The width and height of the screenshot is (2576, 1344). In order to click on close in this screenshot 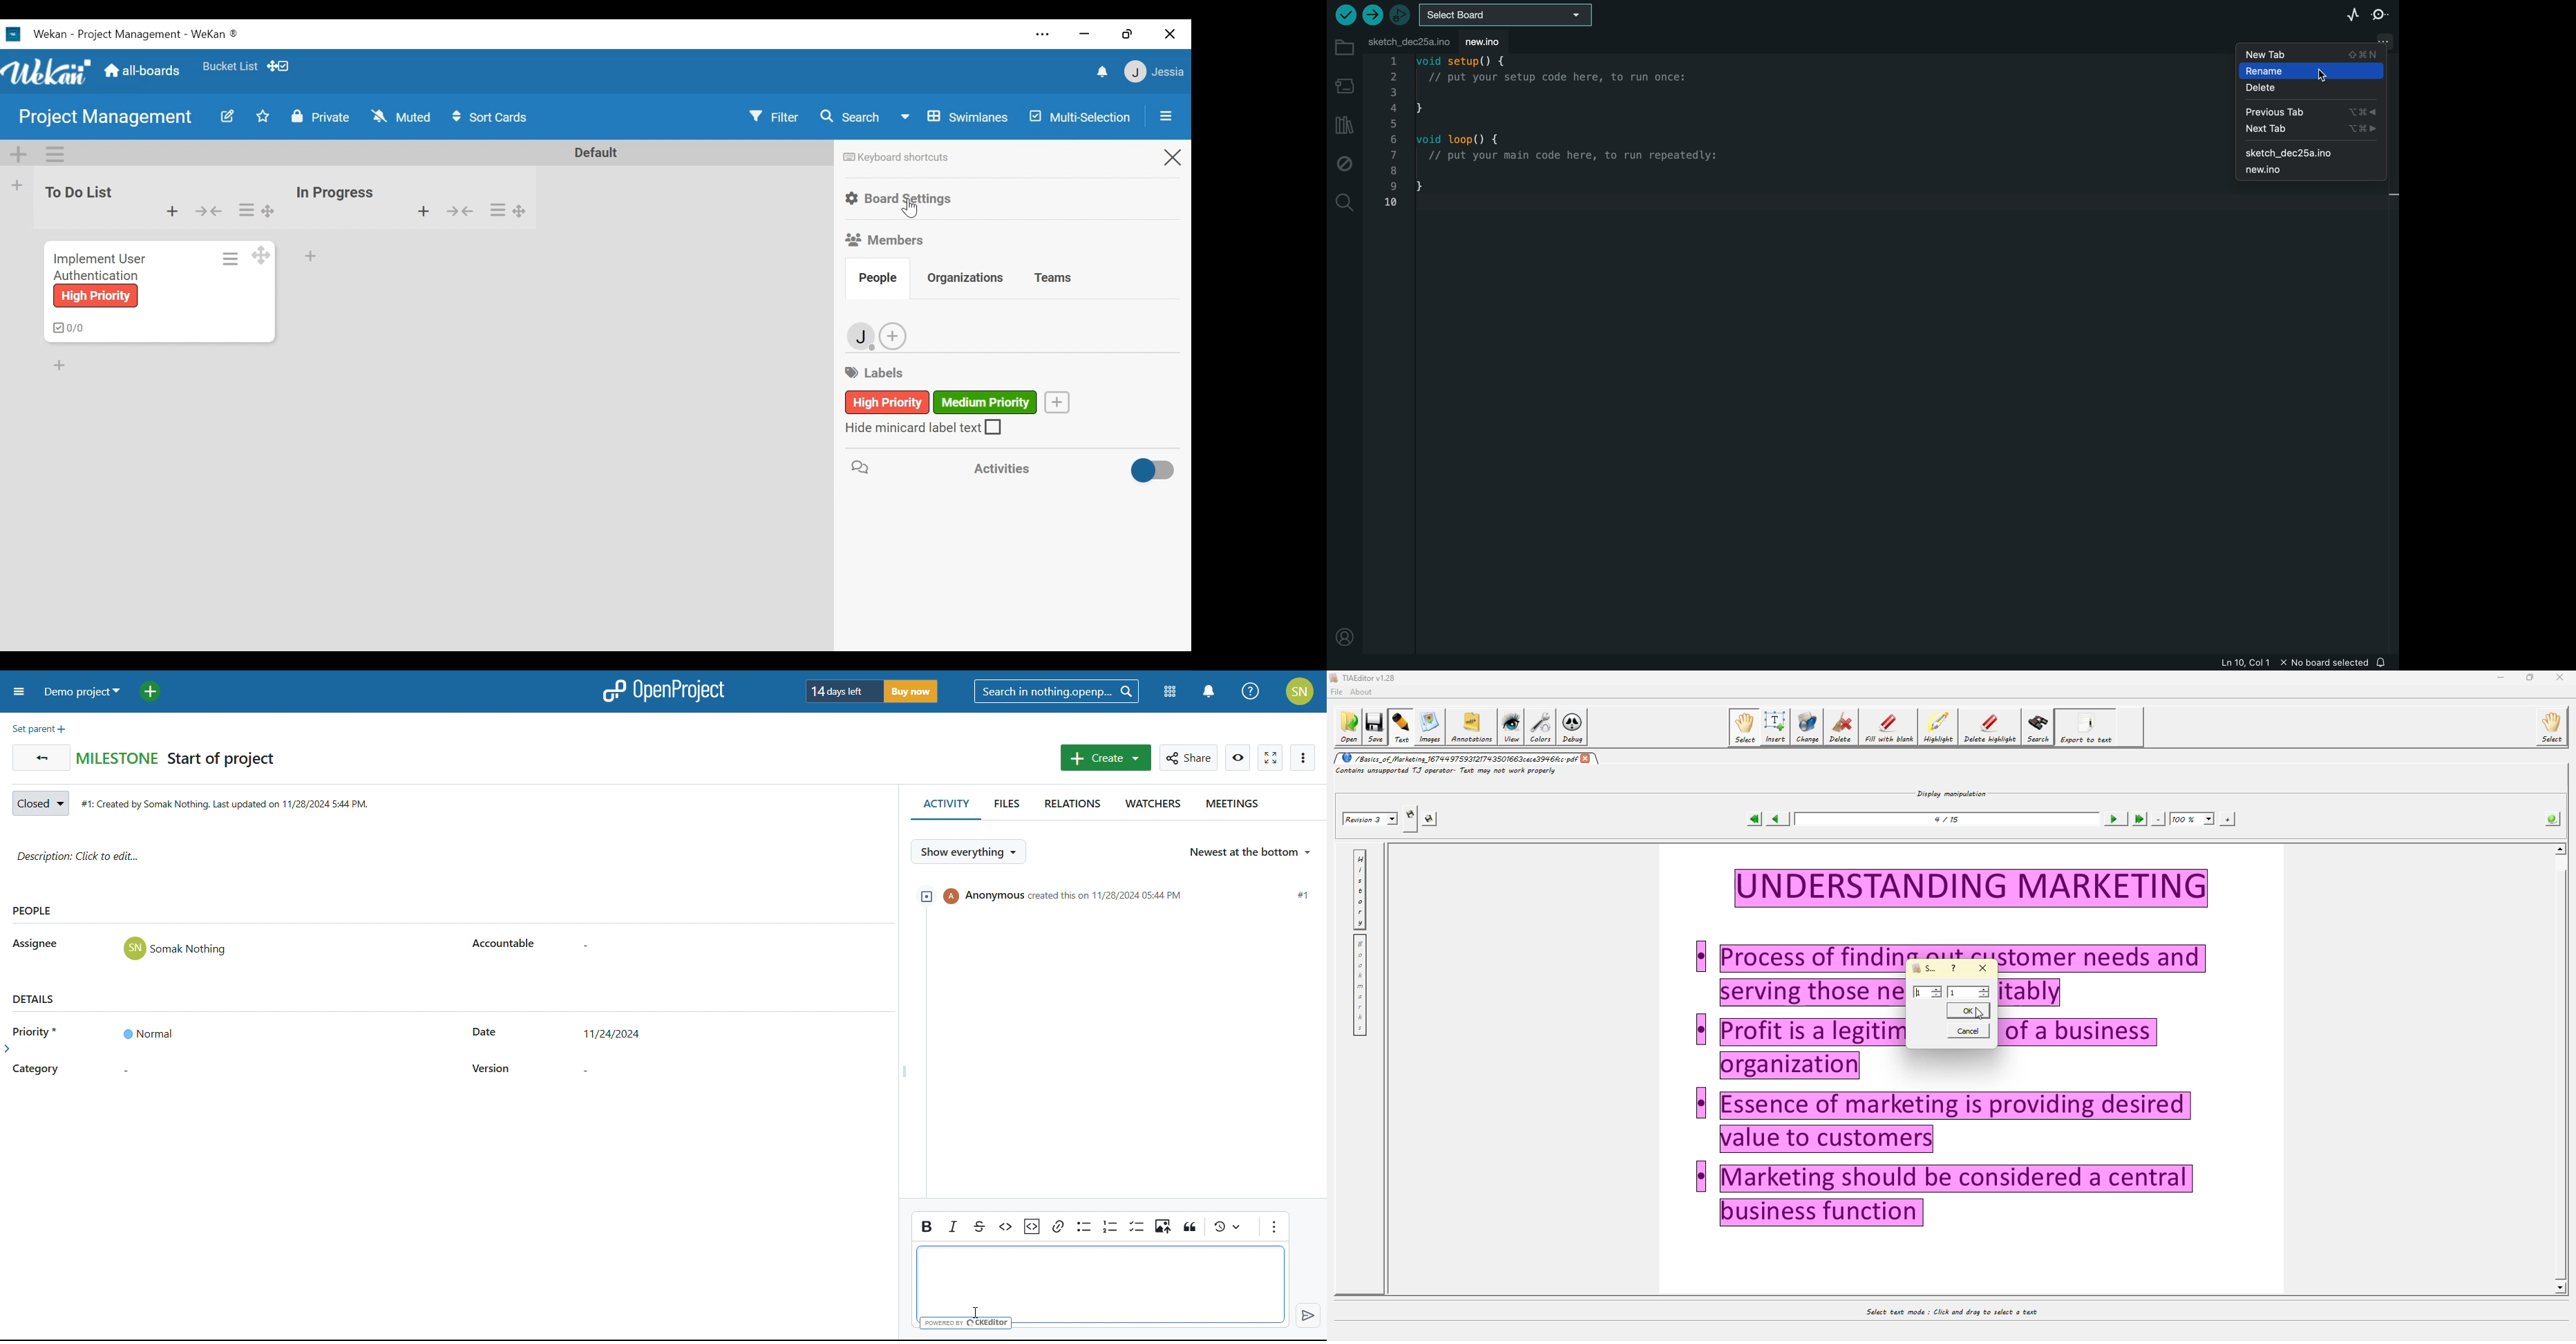, I will do `click(1170, 35)`.